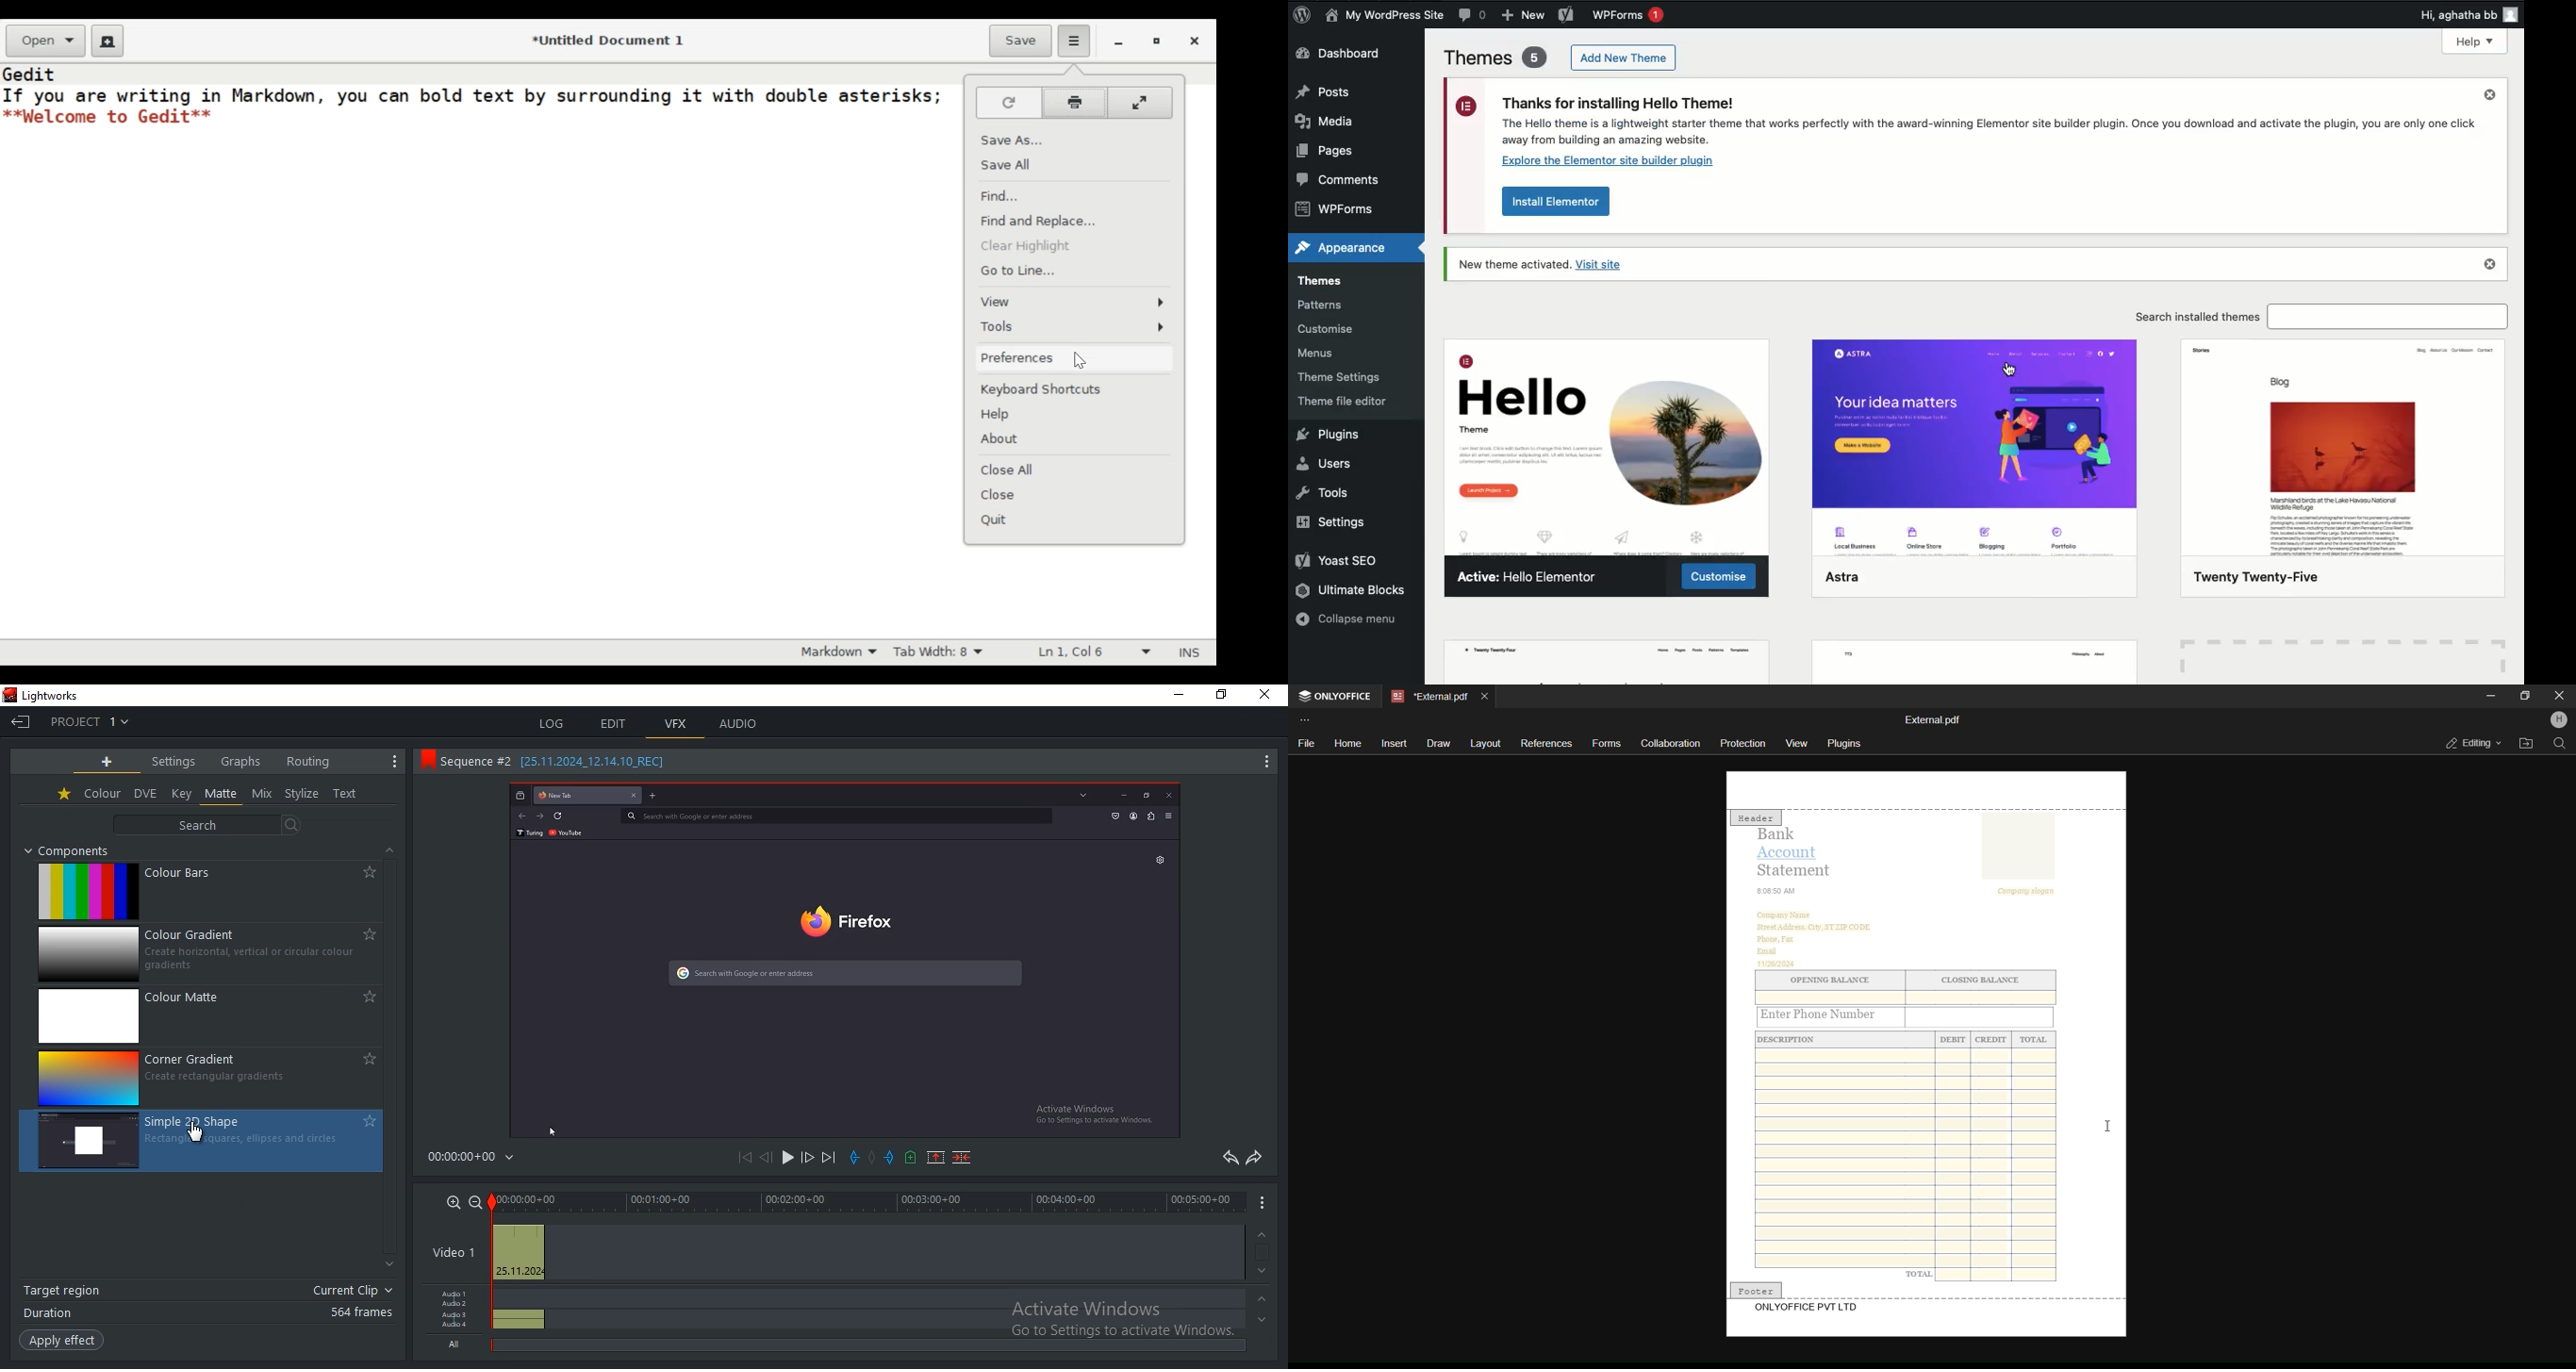  Describe the element at coordinates (107, 762) in the screenshot. I see `add` at that location.